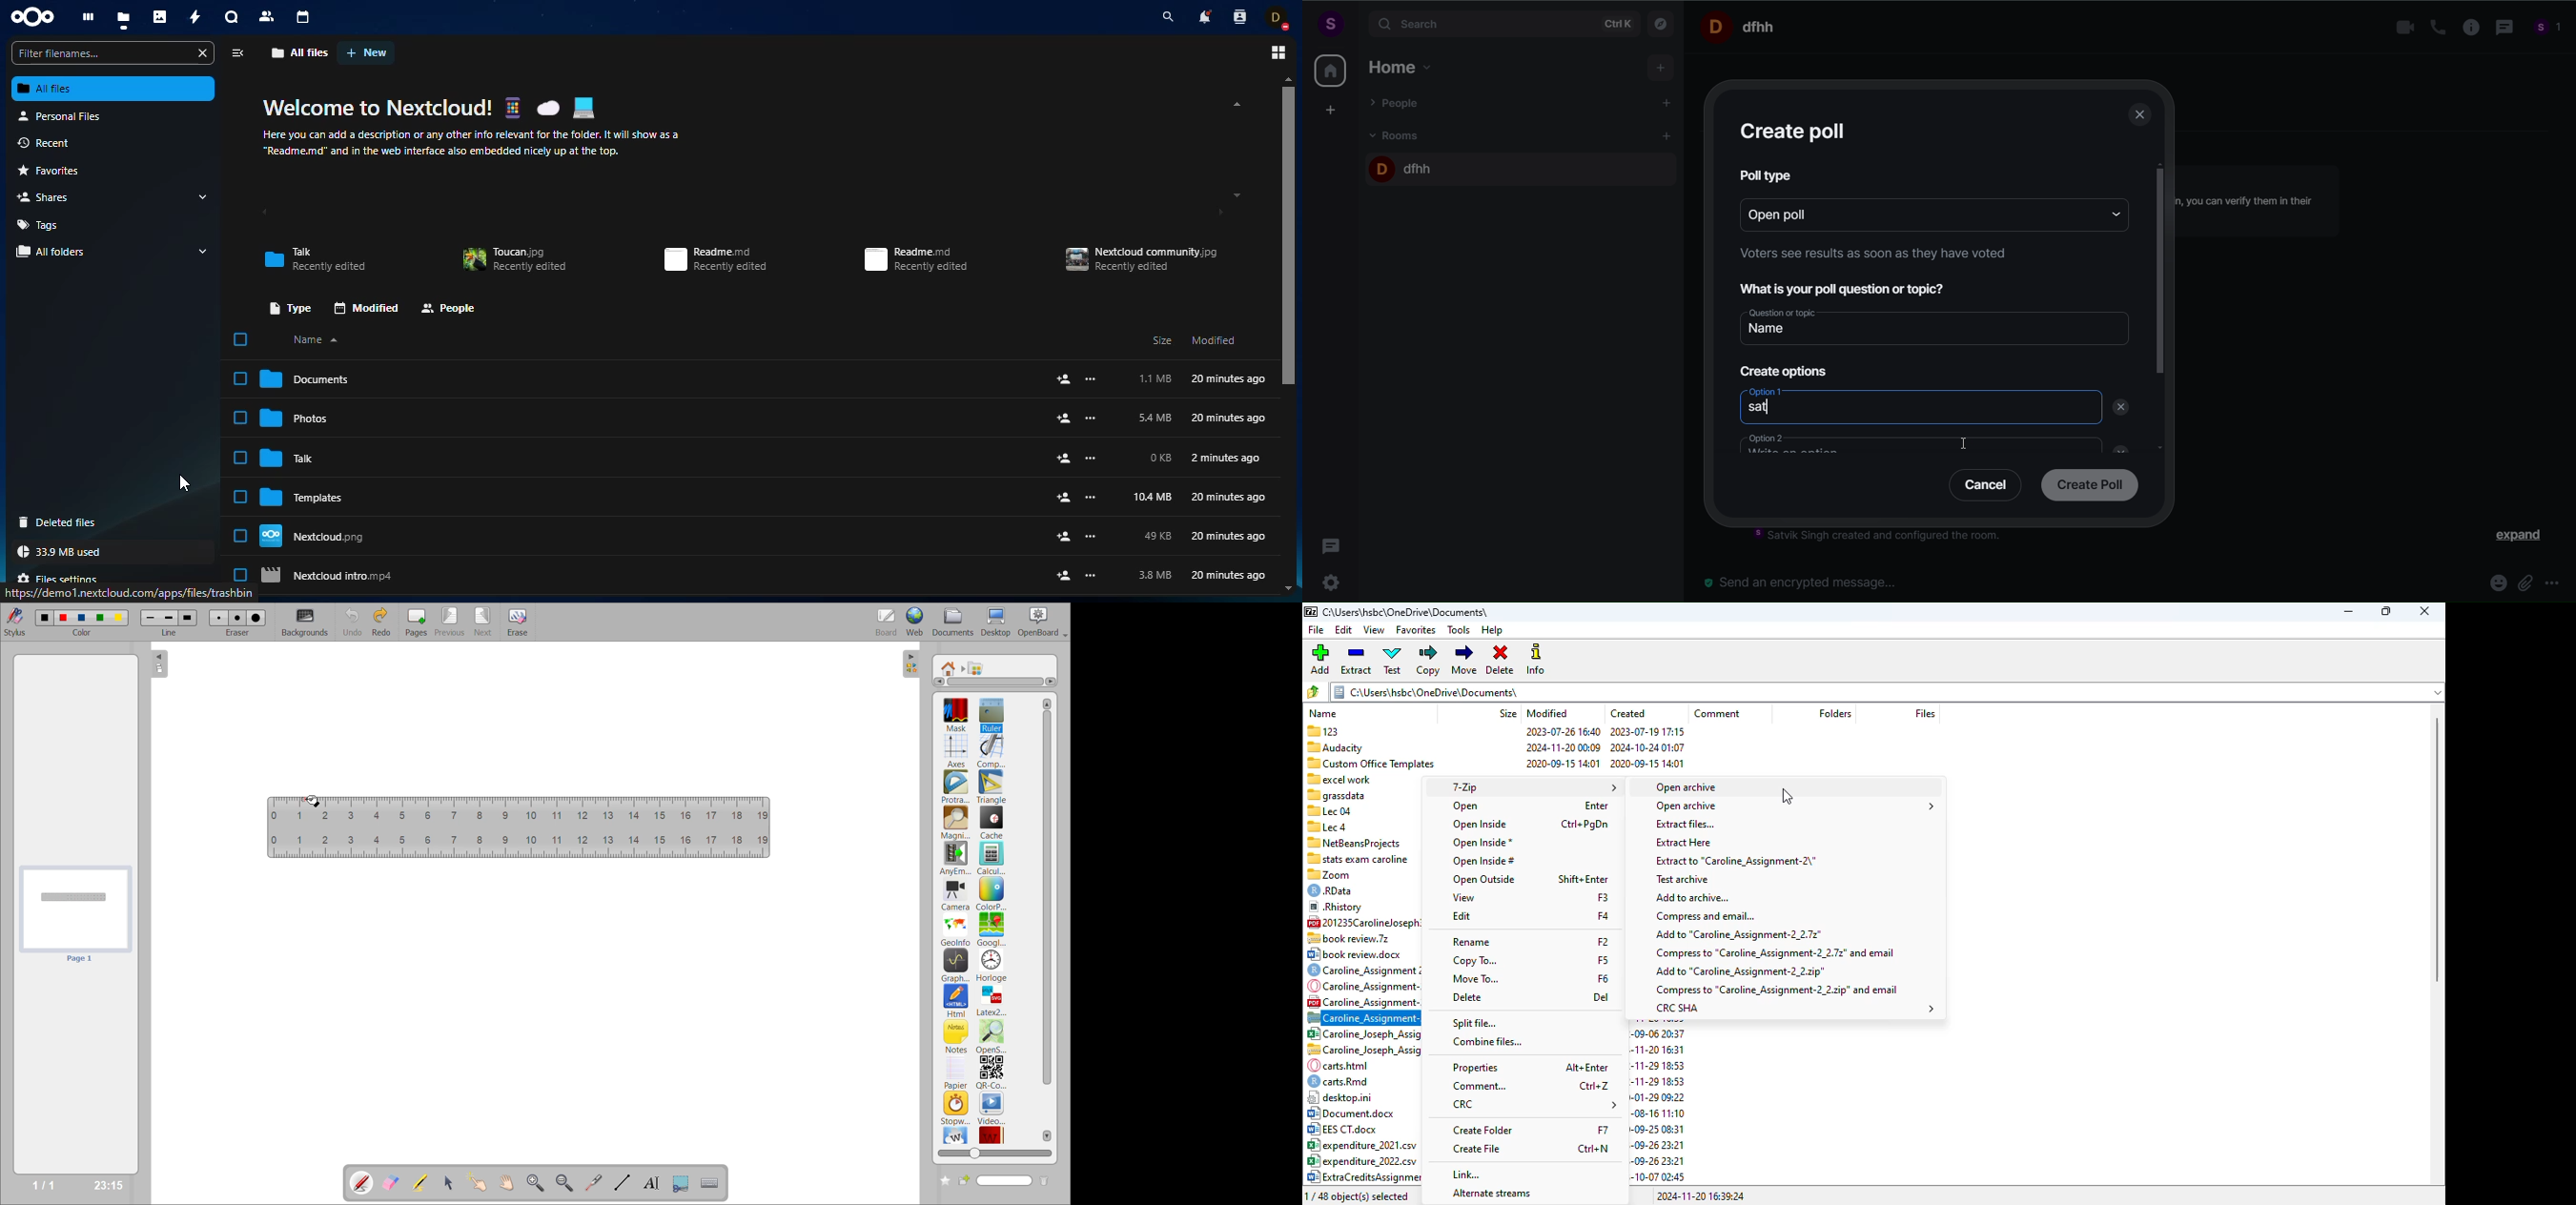  I want to click on option 1, so click(1916, 408).